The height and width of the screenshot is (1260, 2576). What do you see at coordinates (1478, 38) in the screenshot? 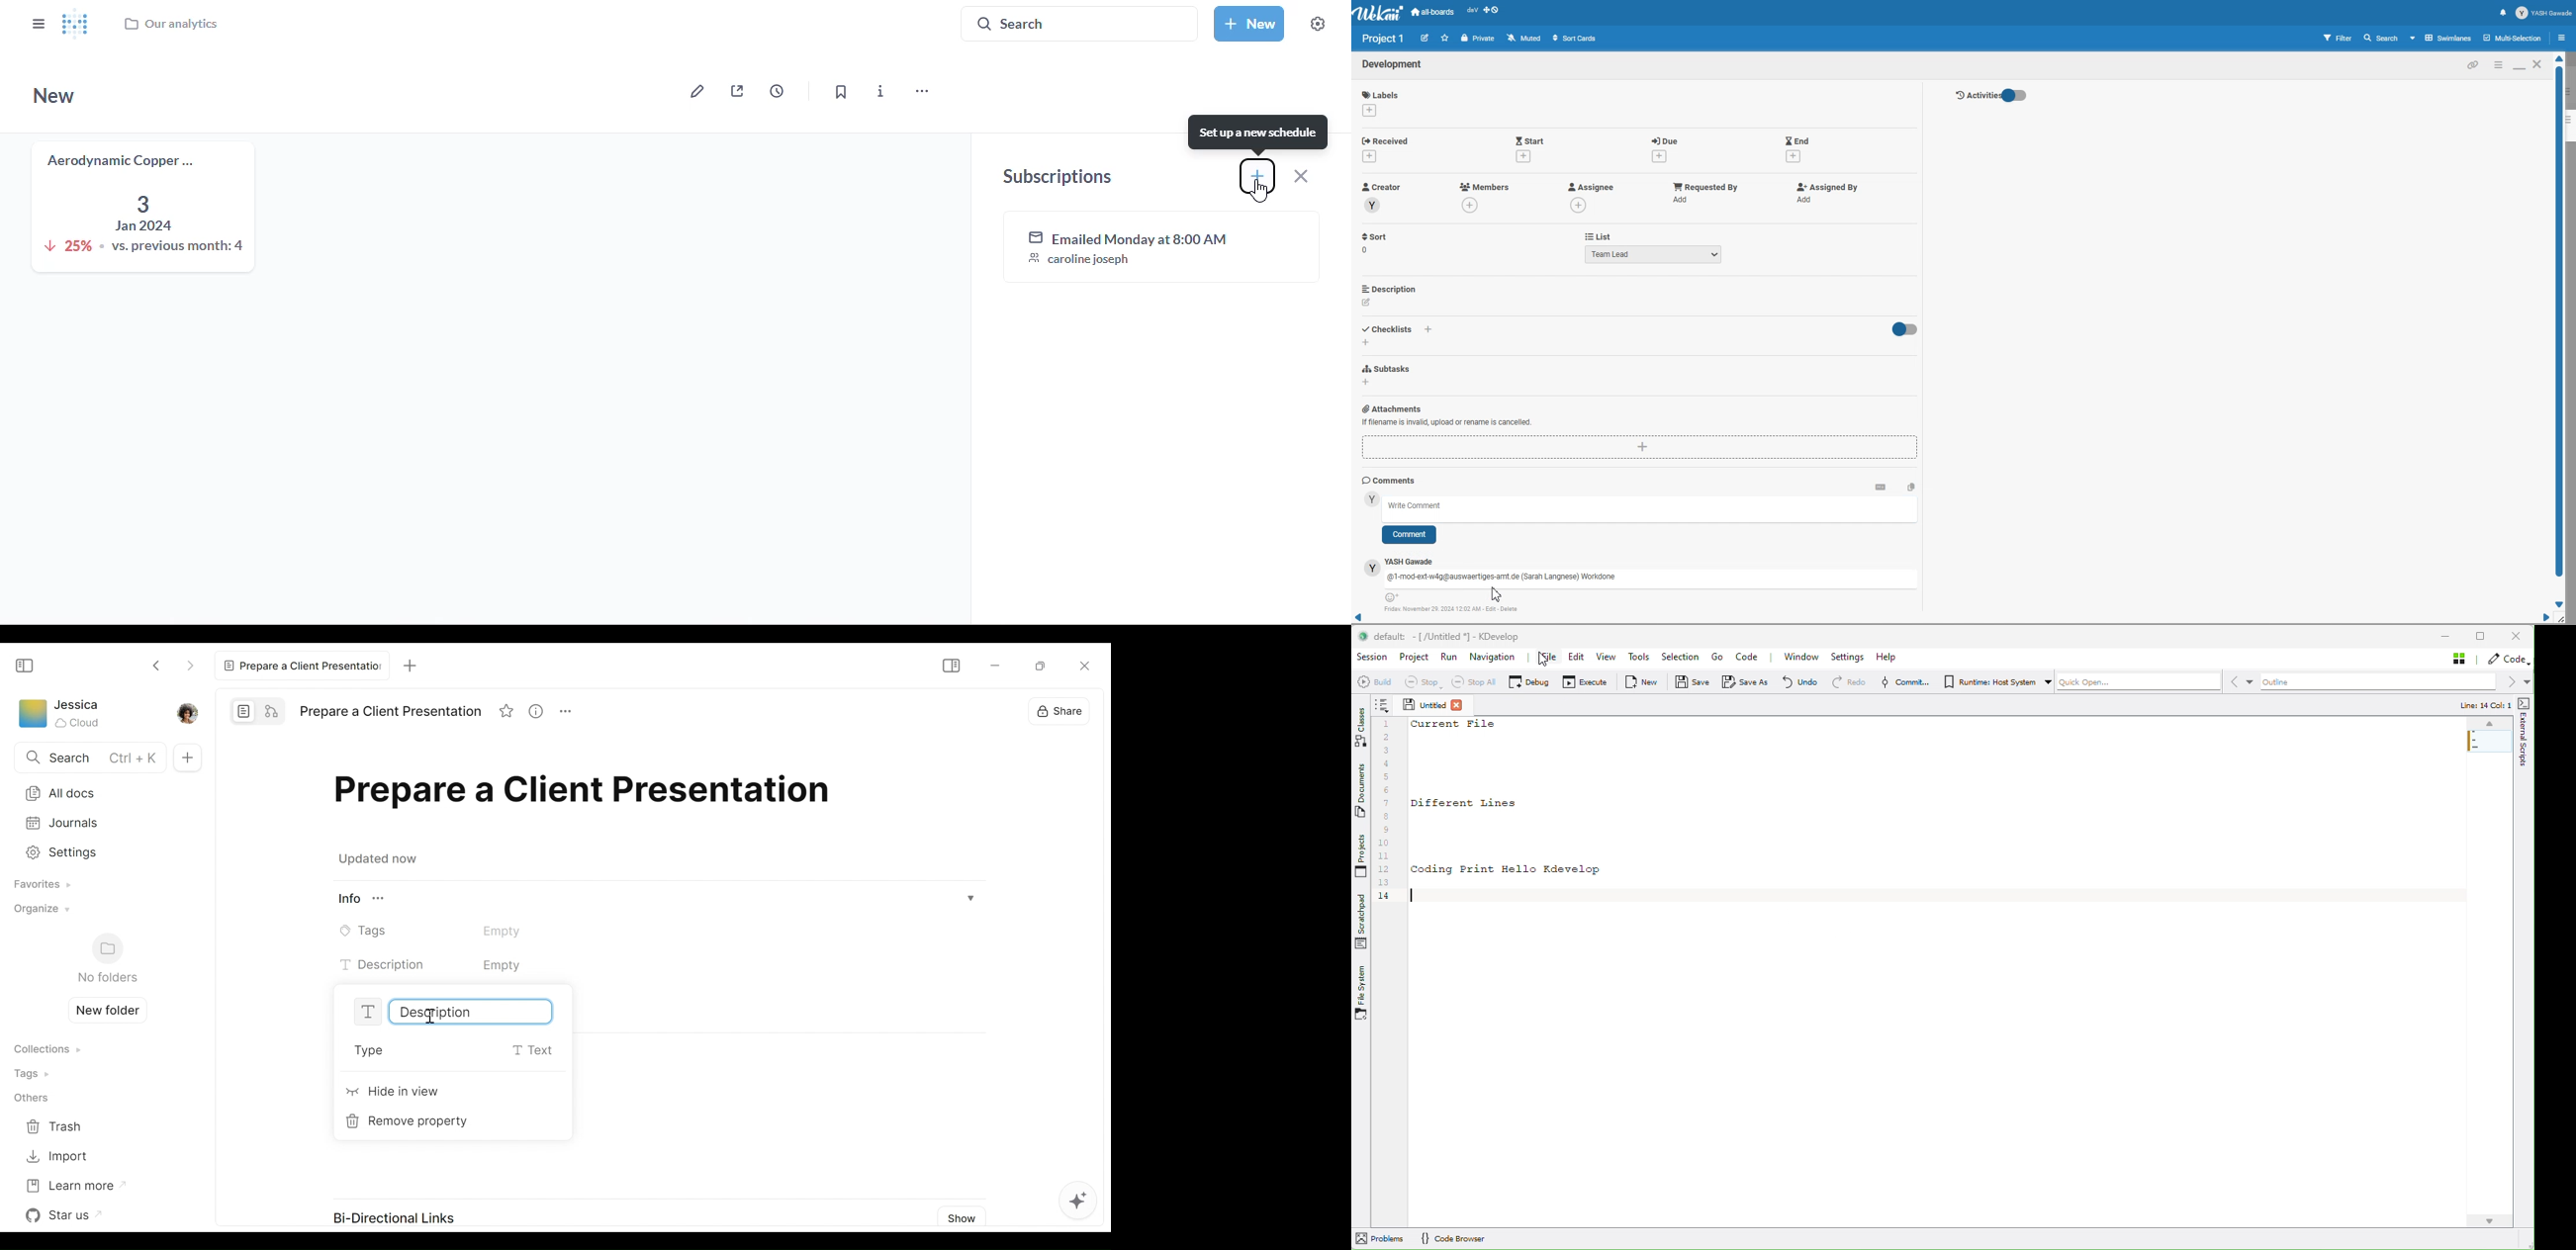
I see `Private` at bounding box center [1478, 38].